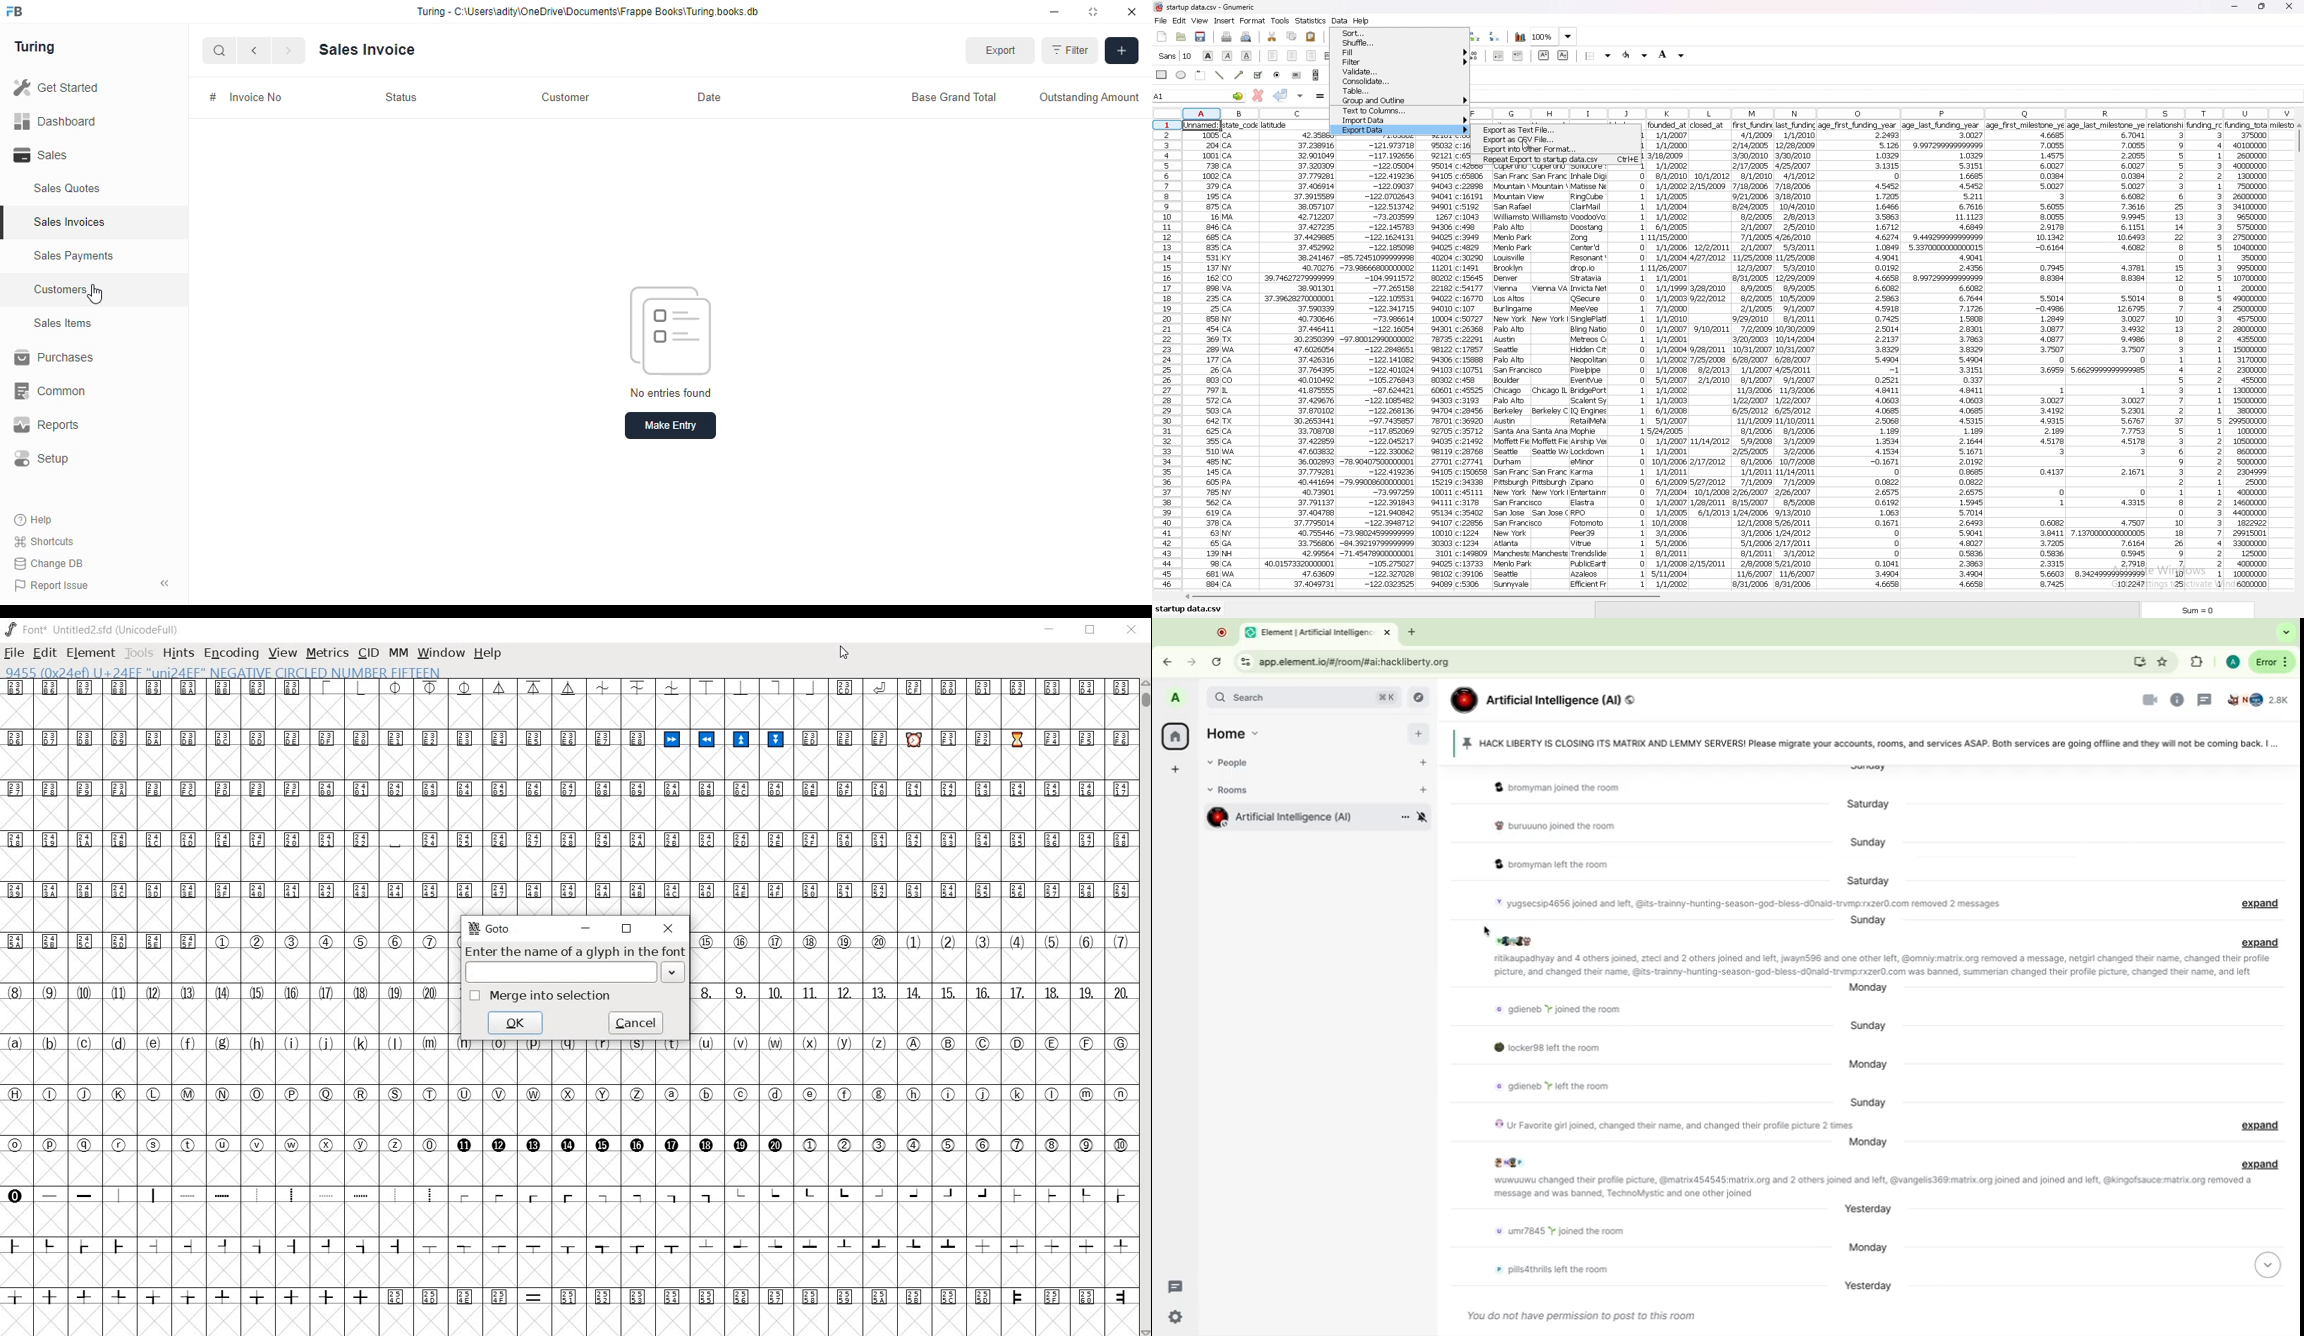  What do you see at coordinates (95, 628) in the screenshot?
I see `FONT*UNTITLED2.SFD (UNICODEFULL)` at bounding box center [95, 628].